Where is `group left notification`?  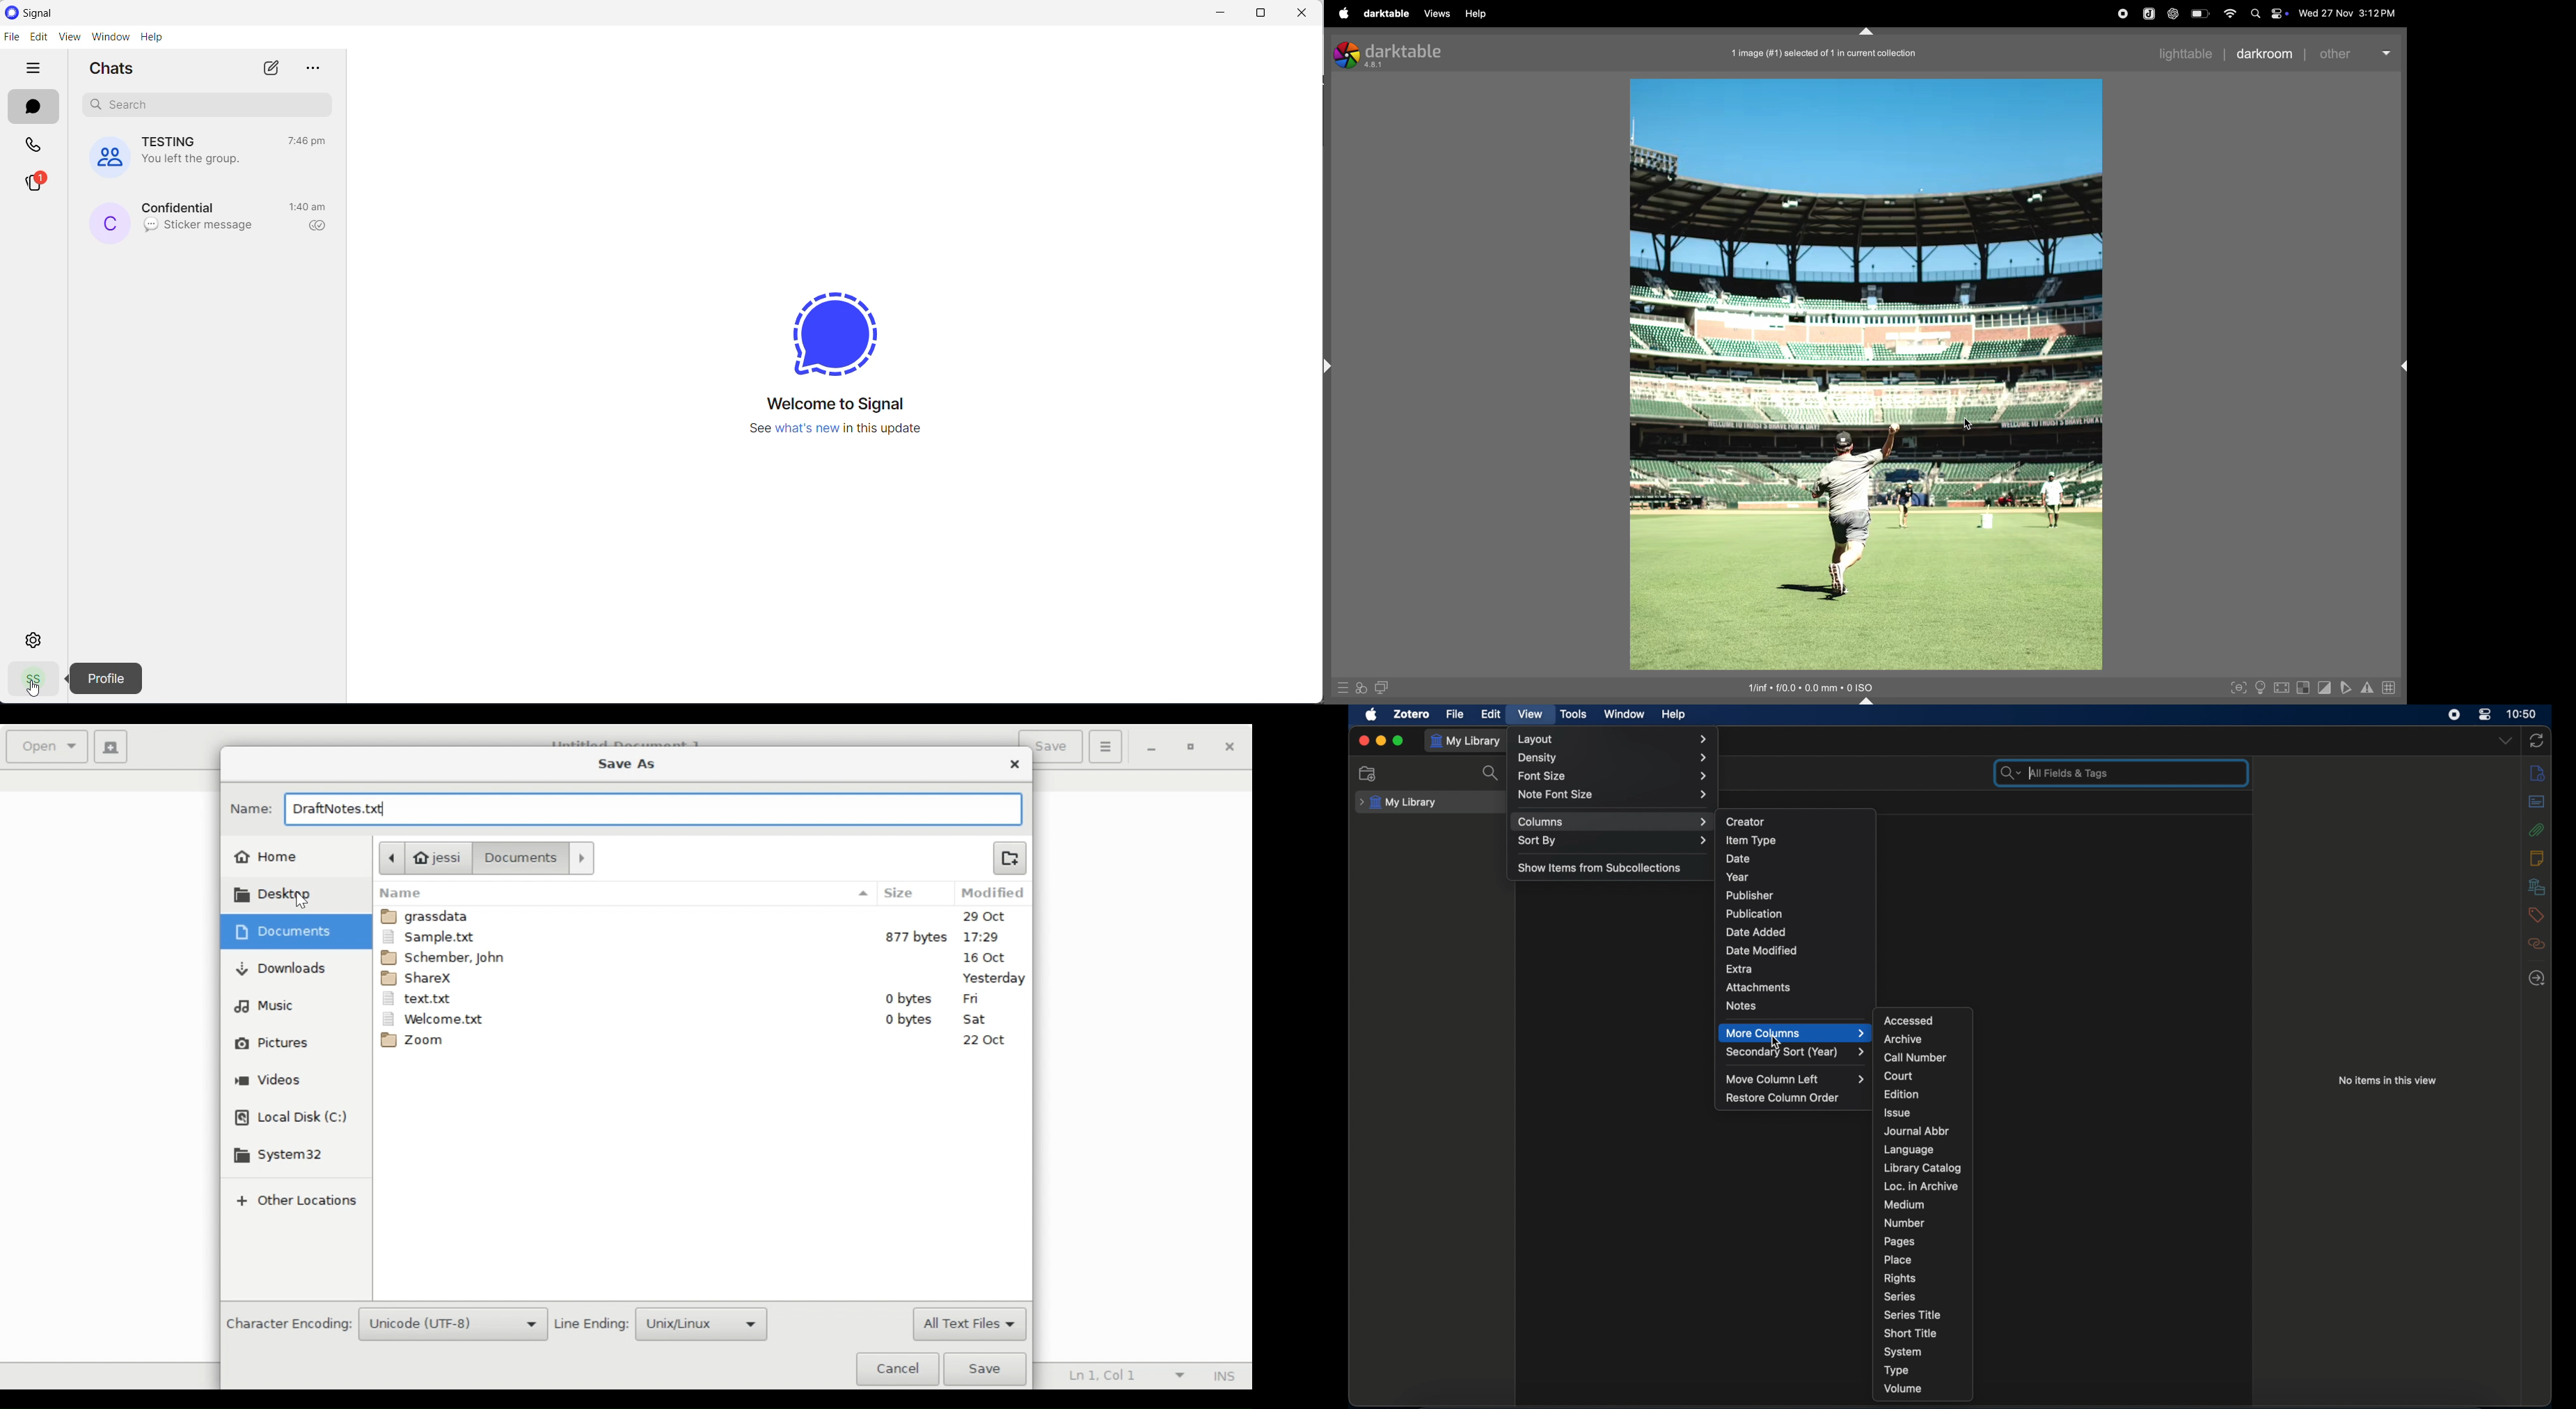 group left notification is located at coordinates (191, 162).